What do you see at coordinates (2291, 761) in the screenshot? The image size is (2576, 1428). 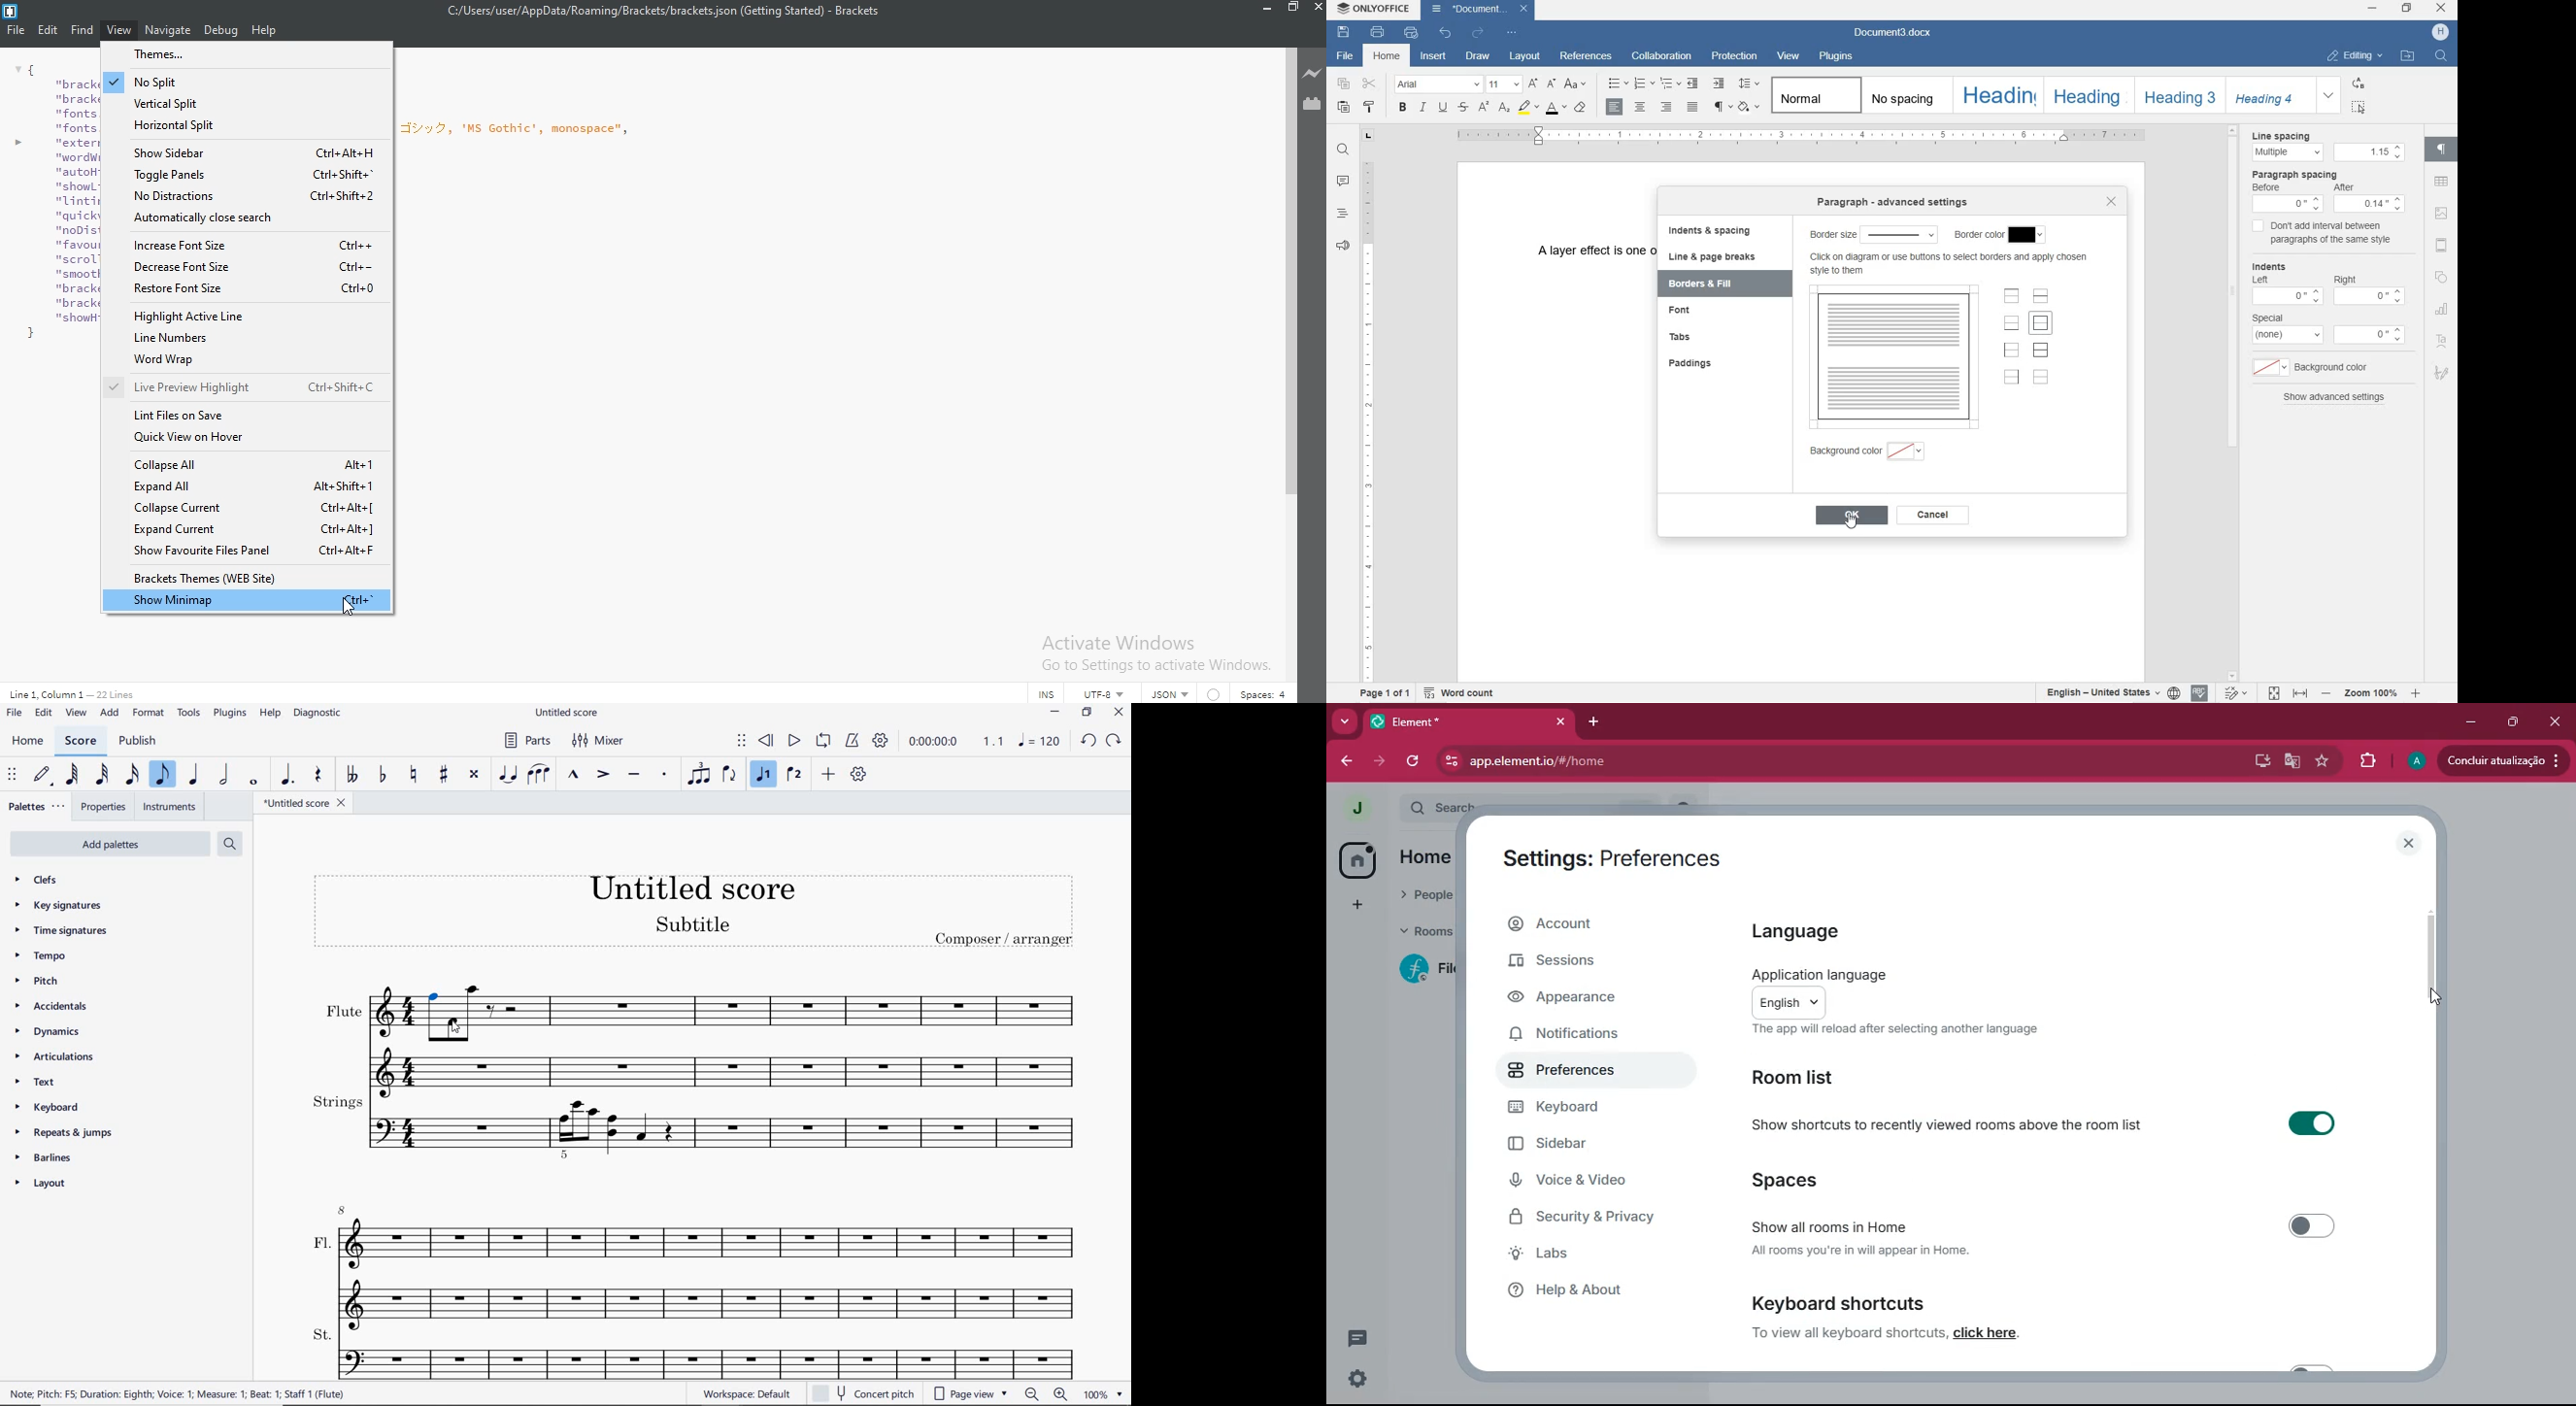 I see `google translate` at bounding box center [2291, 761].